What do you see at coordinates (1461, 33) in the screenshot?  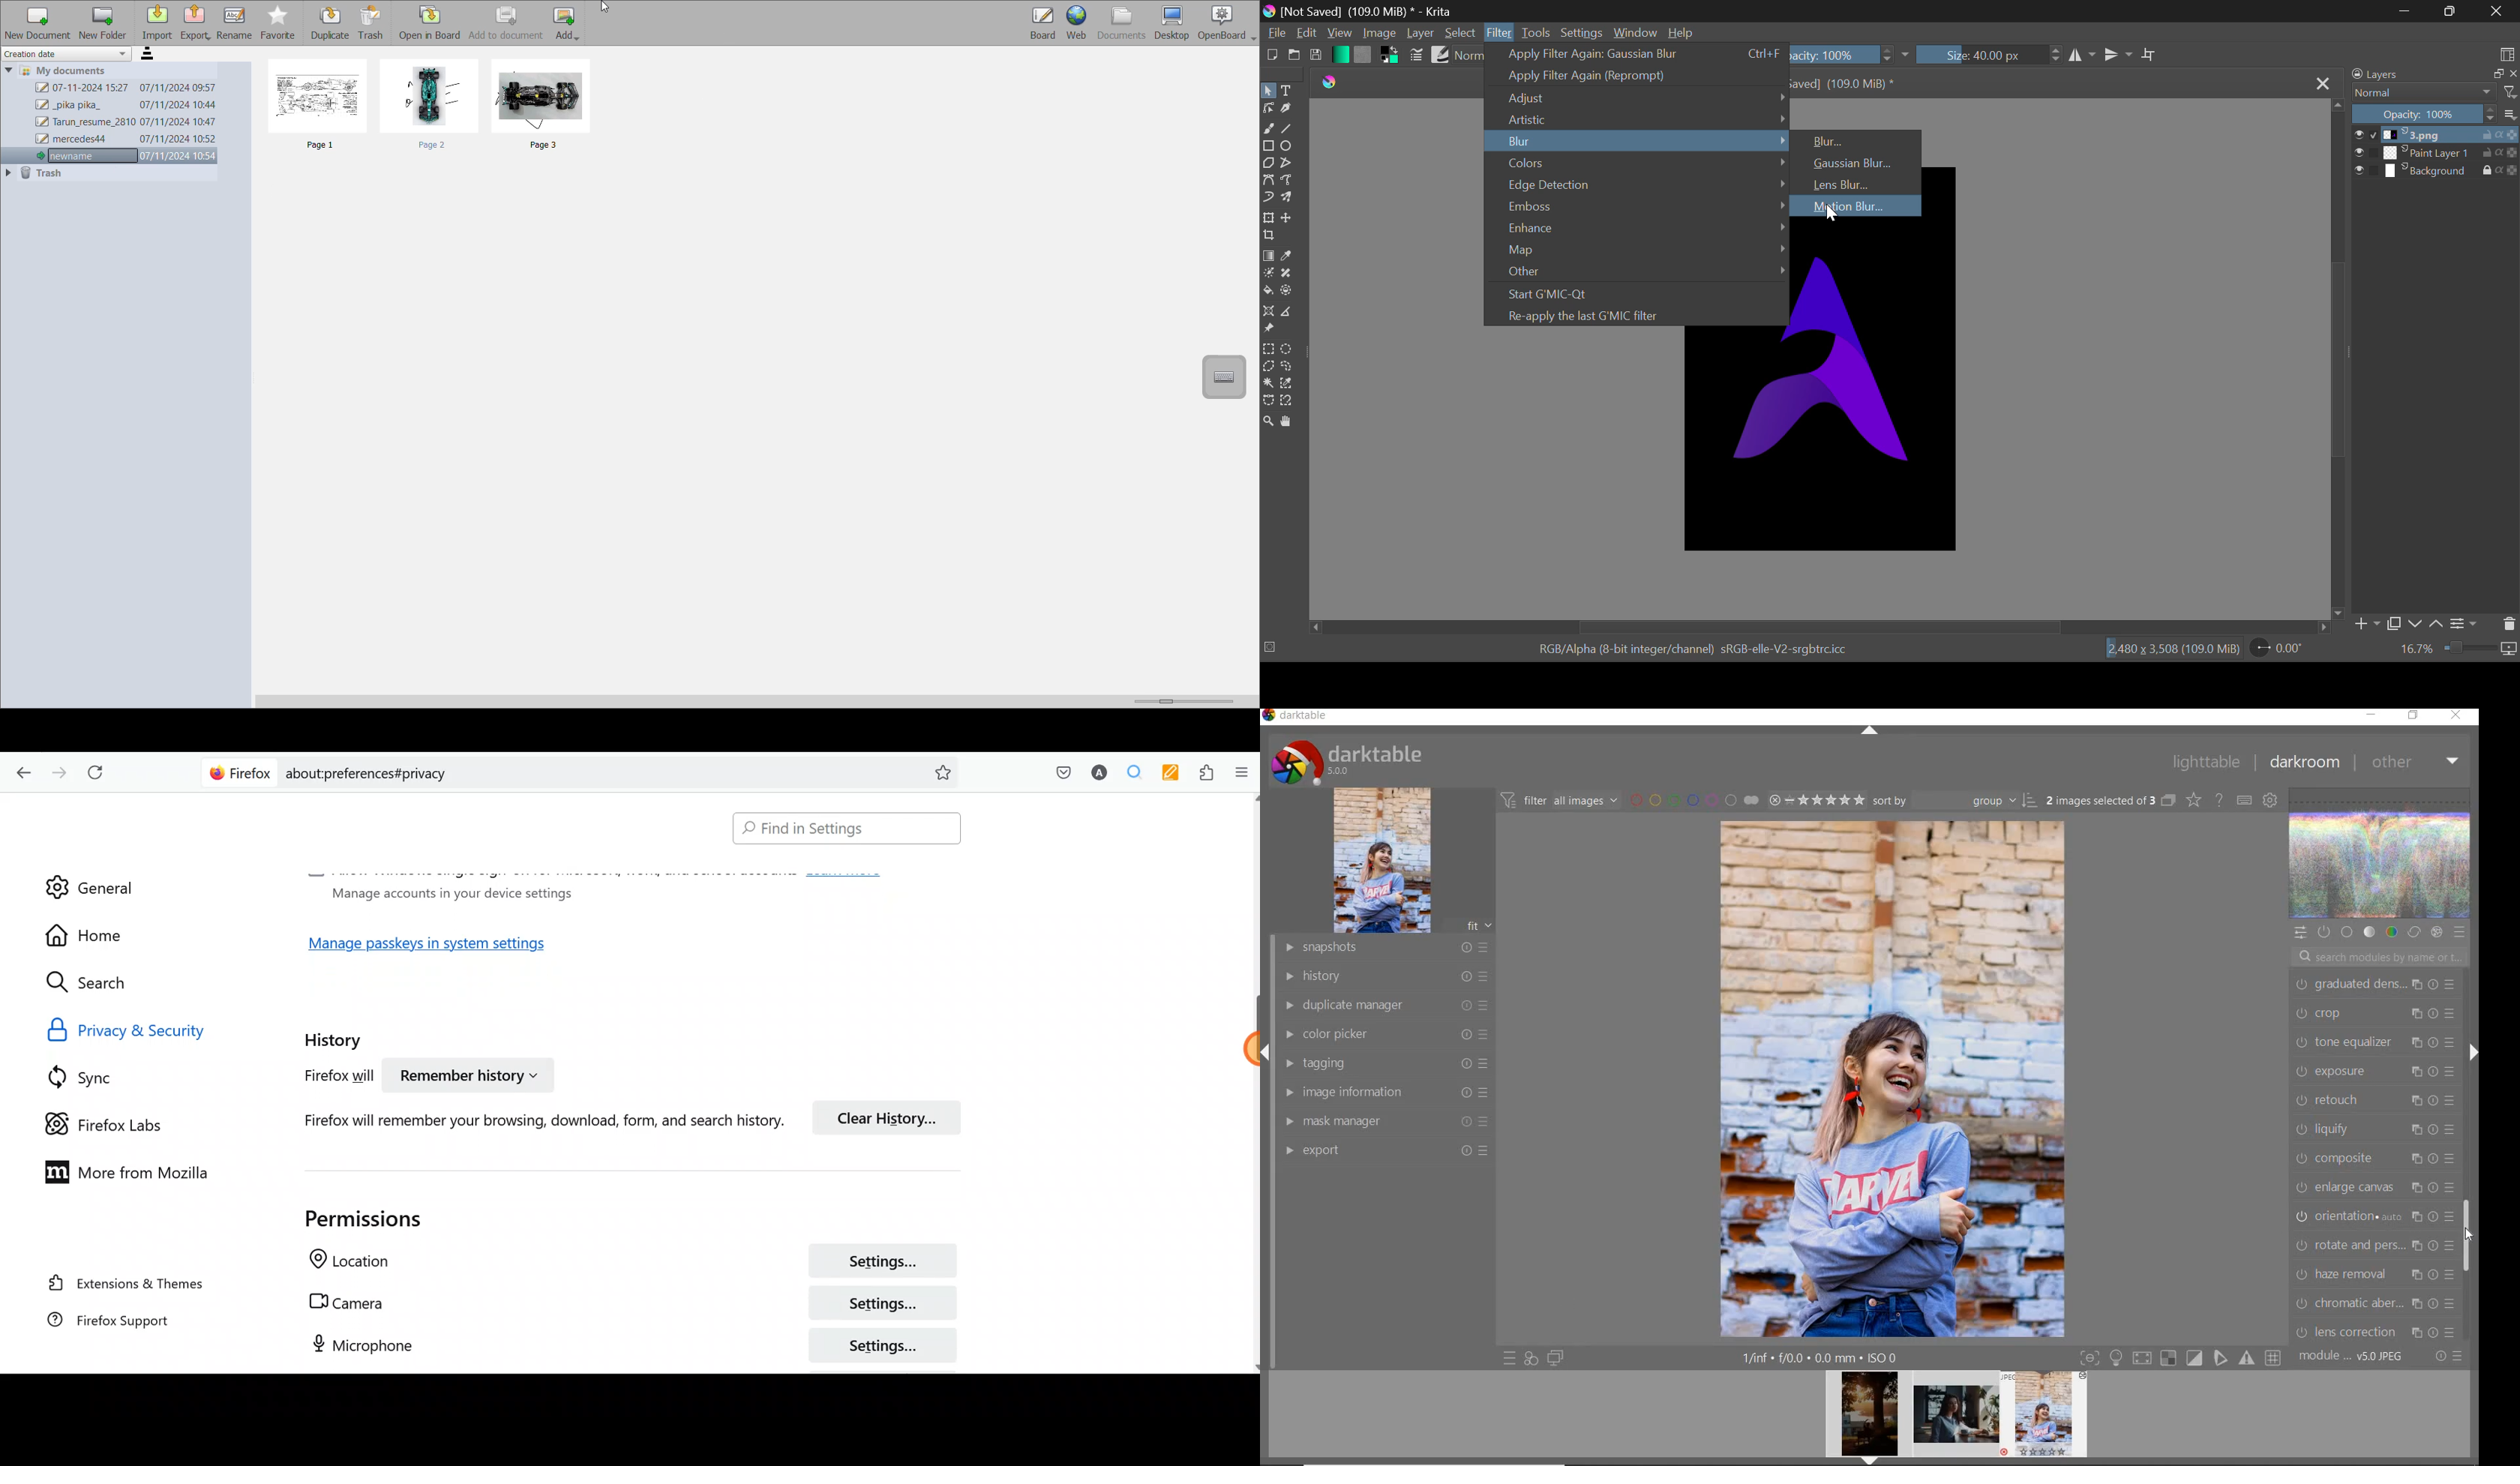 I see `Select` at bounding box center [1461, 33].